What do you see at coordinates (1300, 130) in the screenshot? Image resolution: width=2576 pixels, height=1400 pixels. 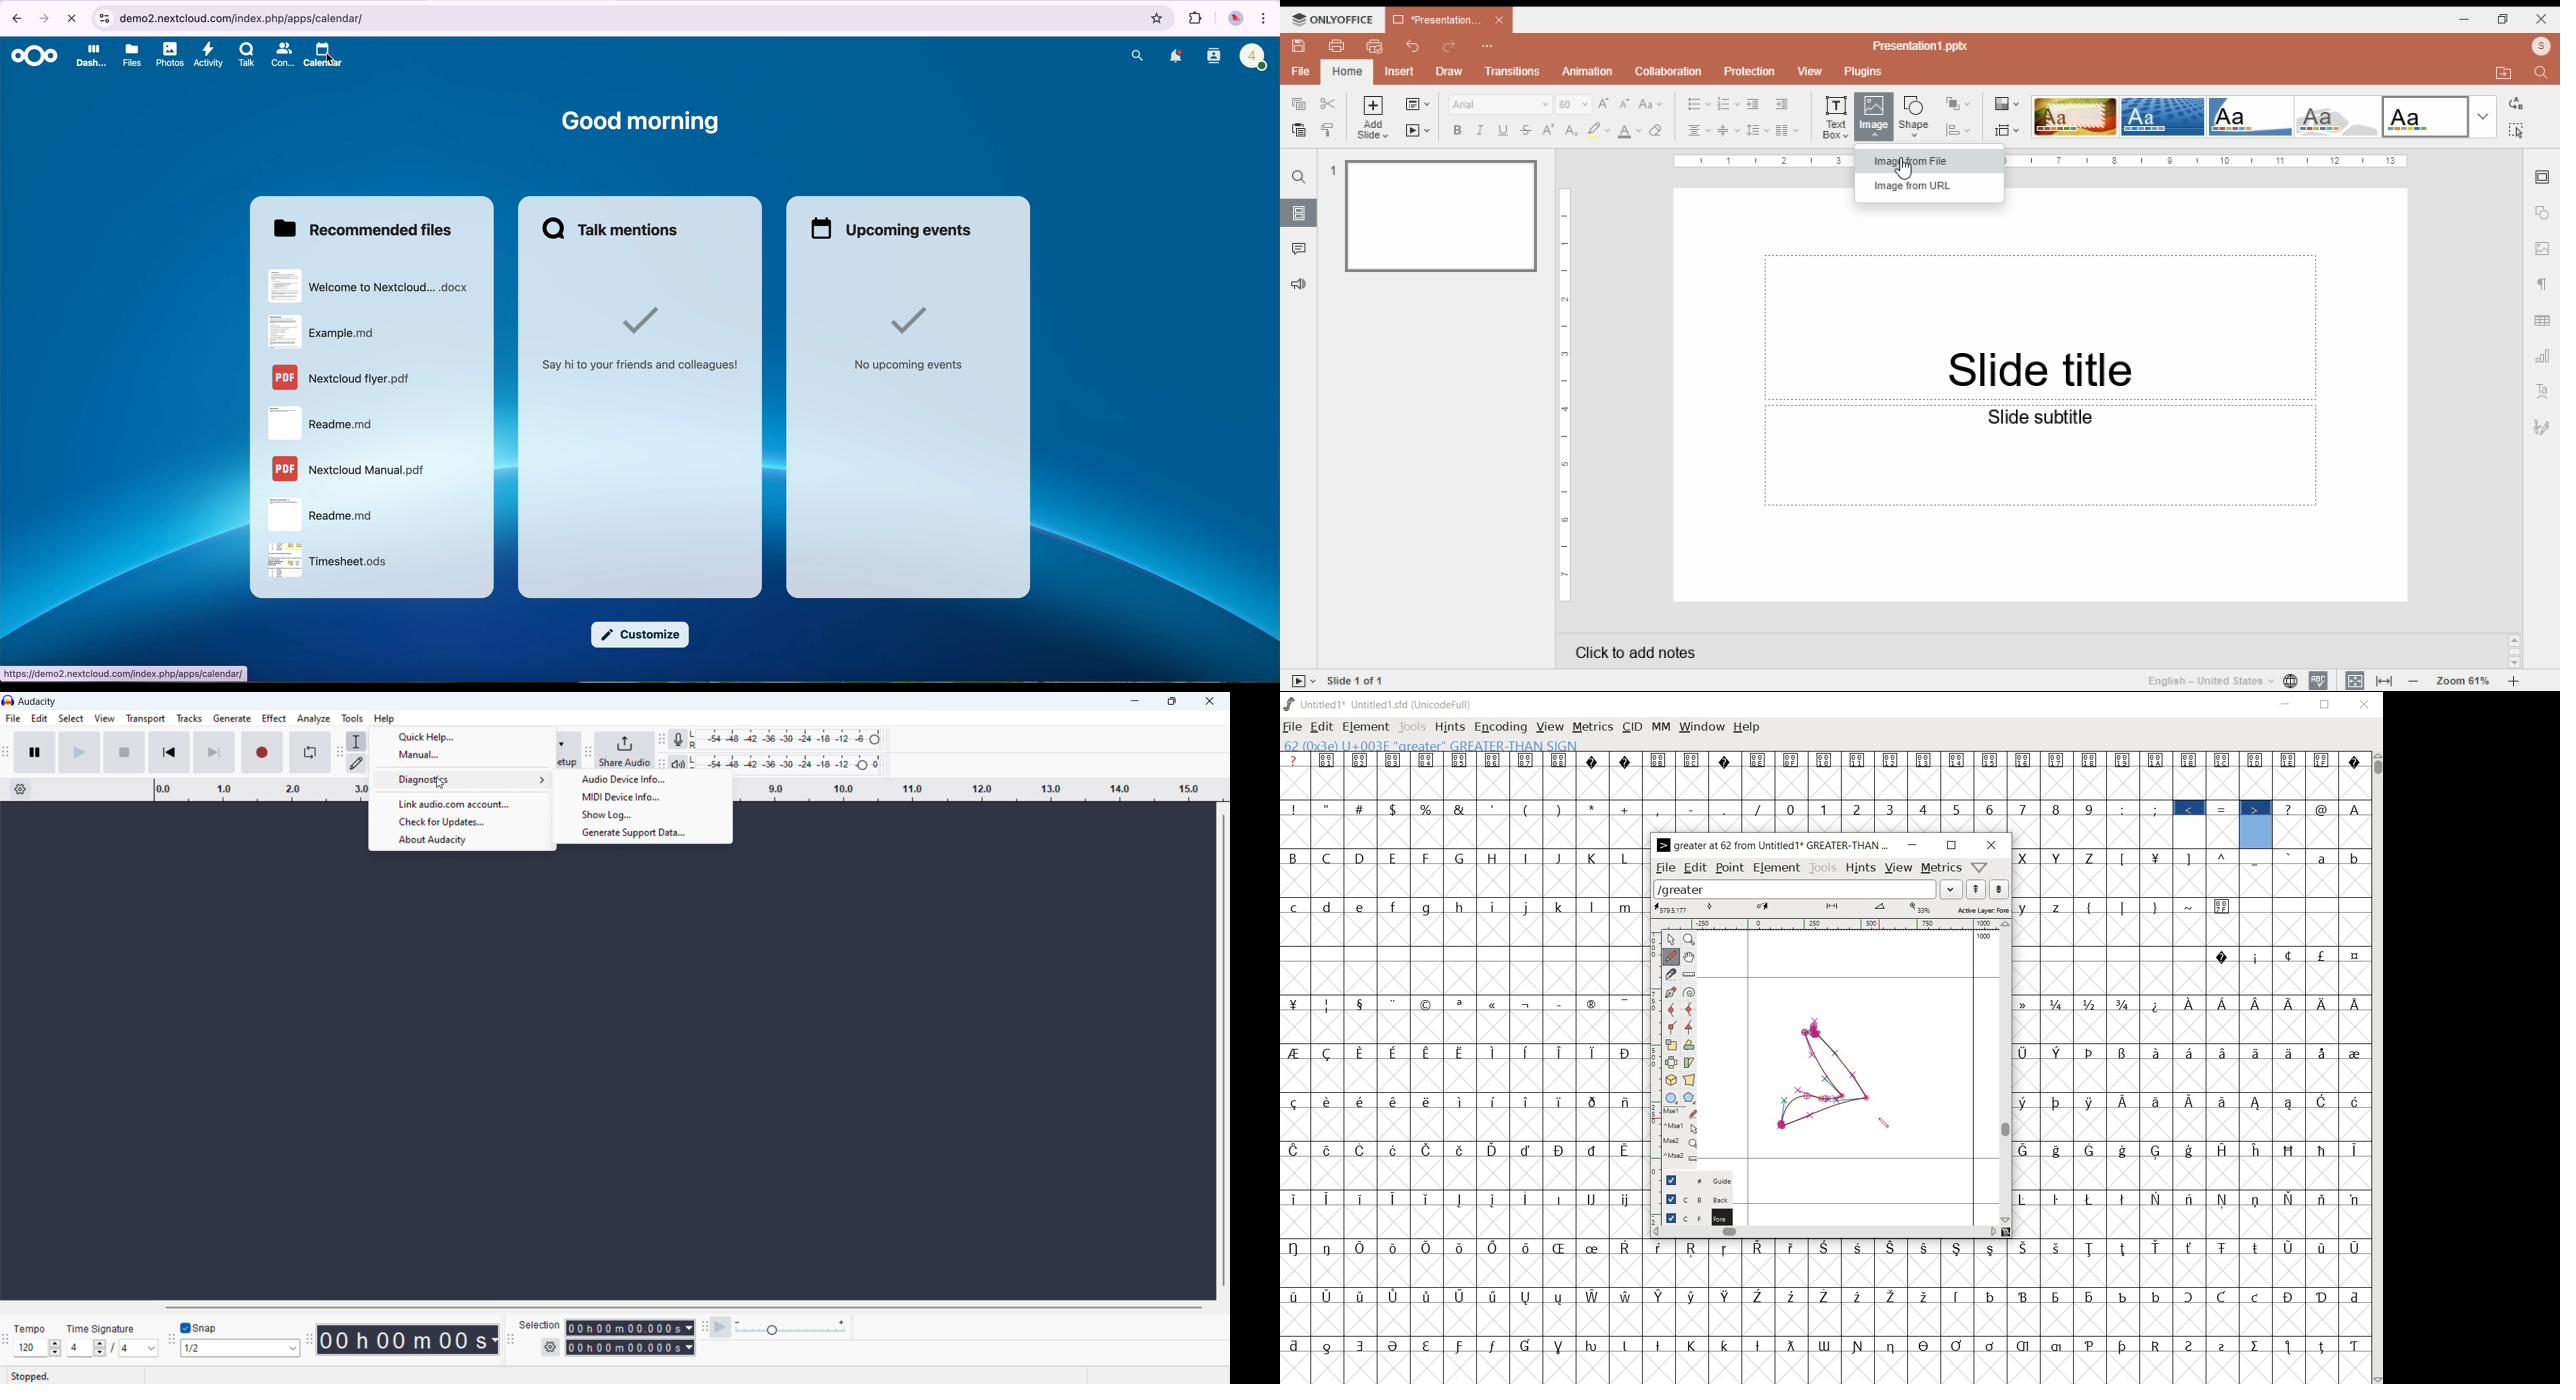 I see `paste` at bounding box center [1300, 130].